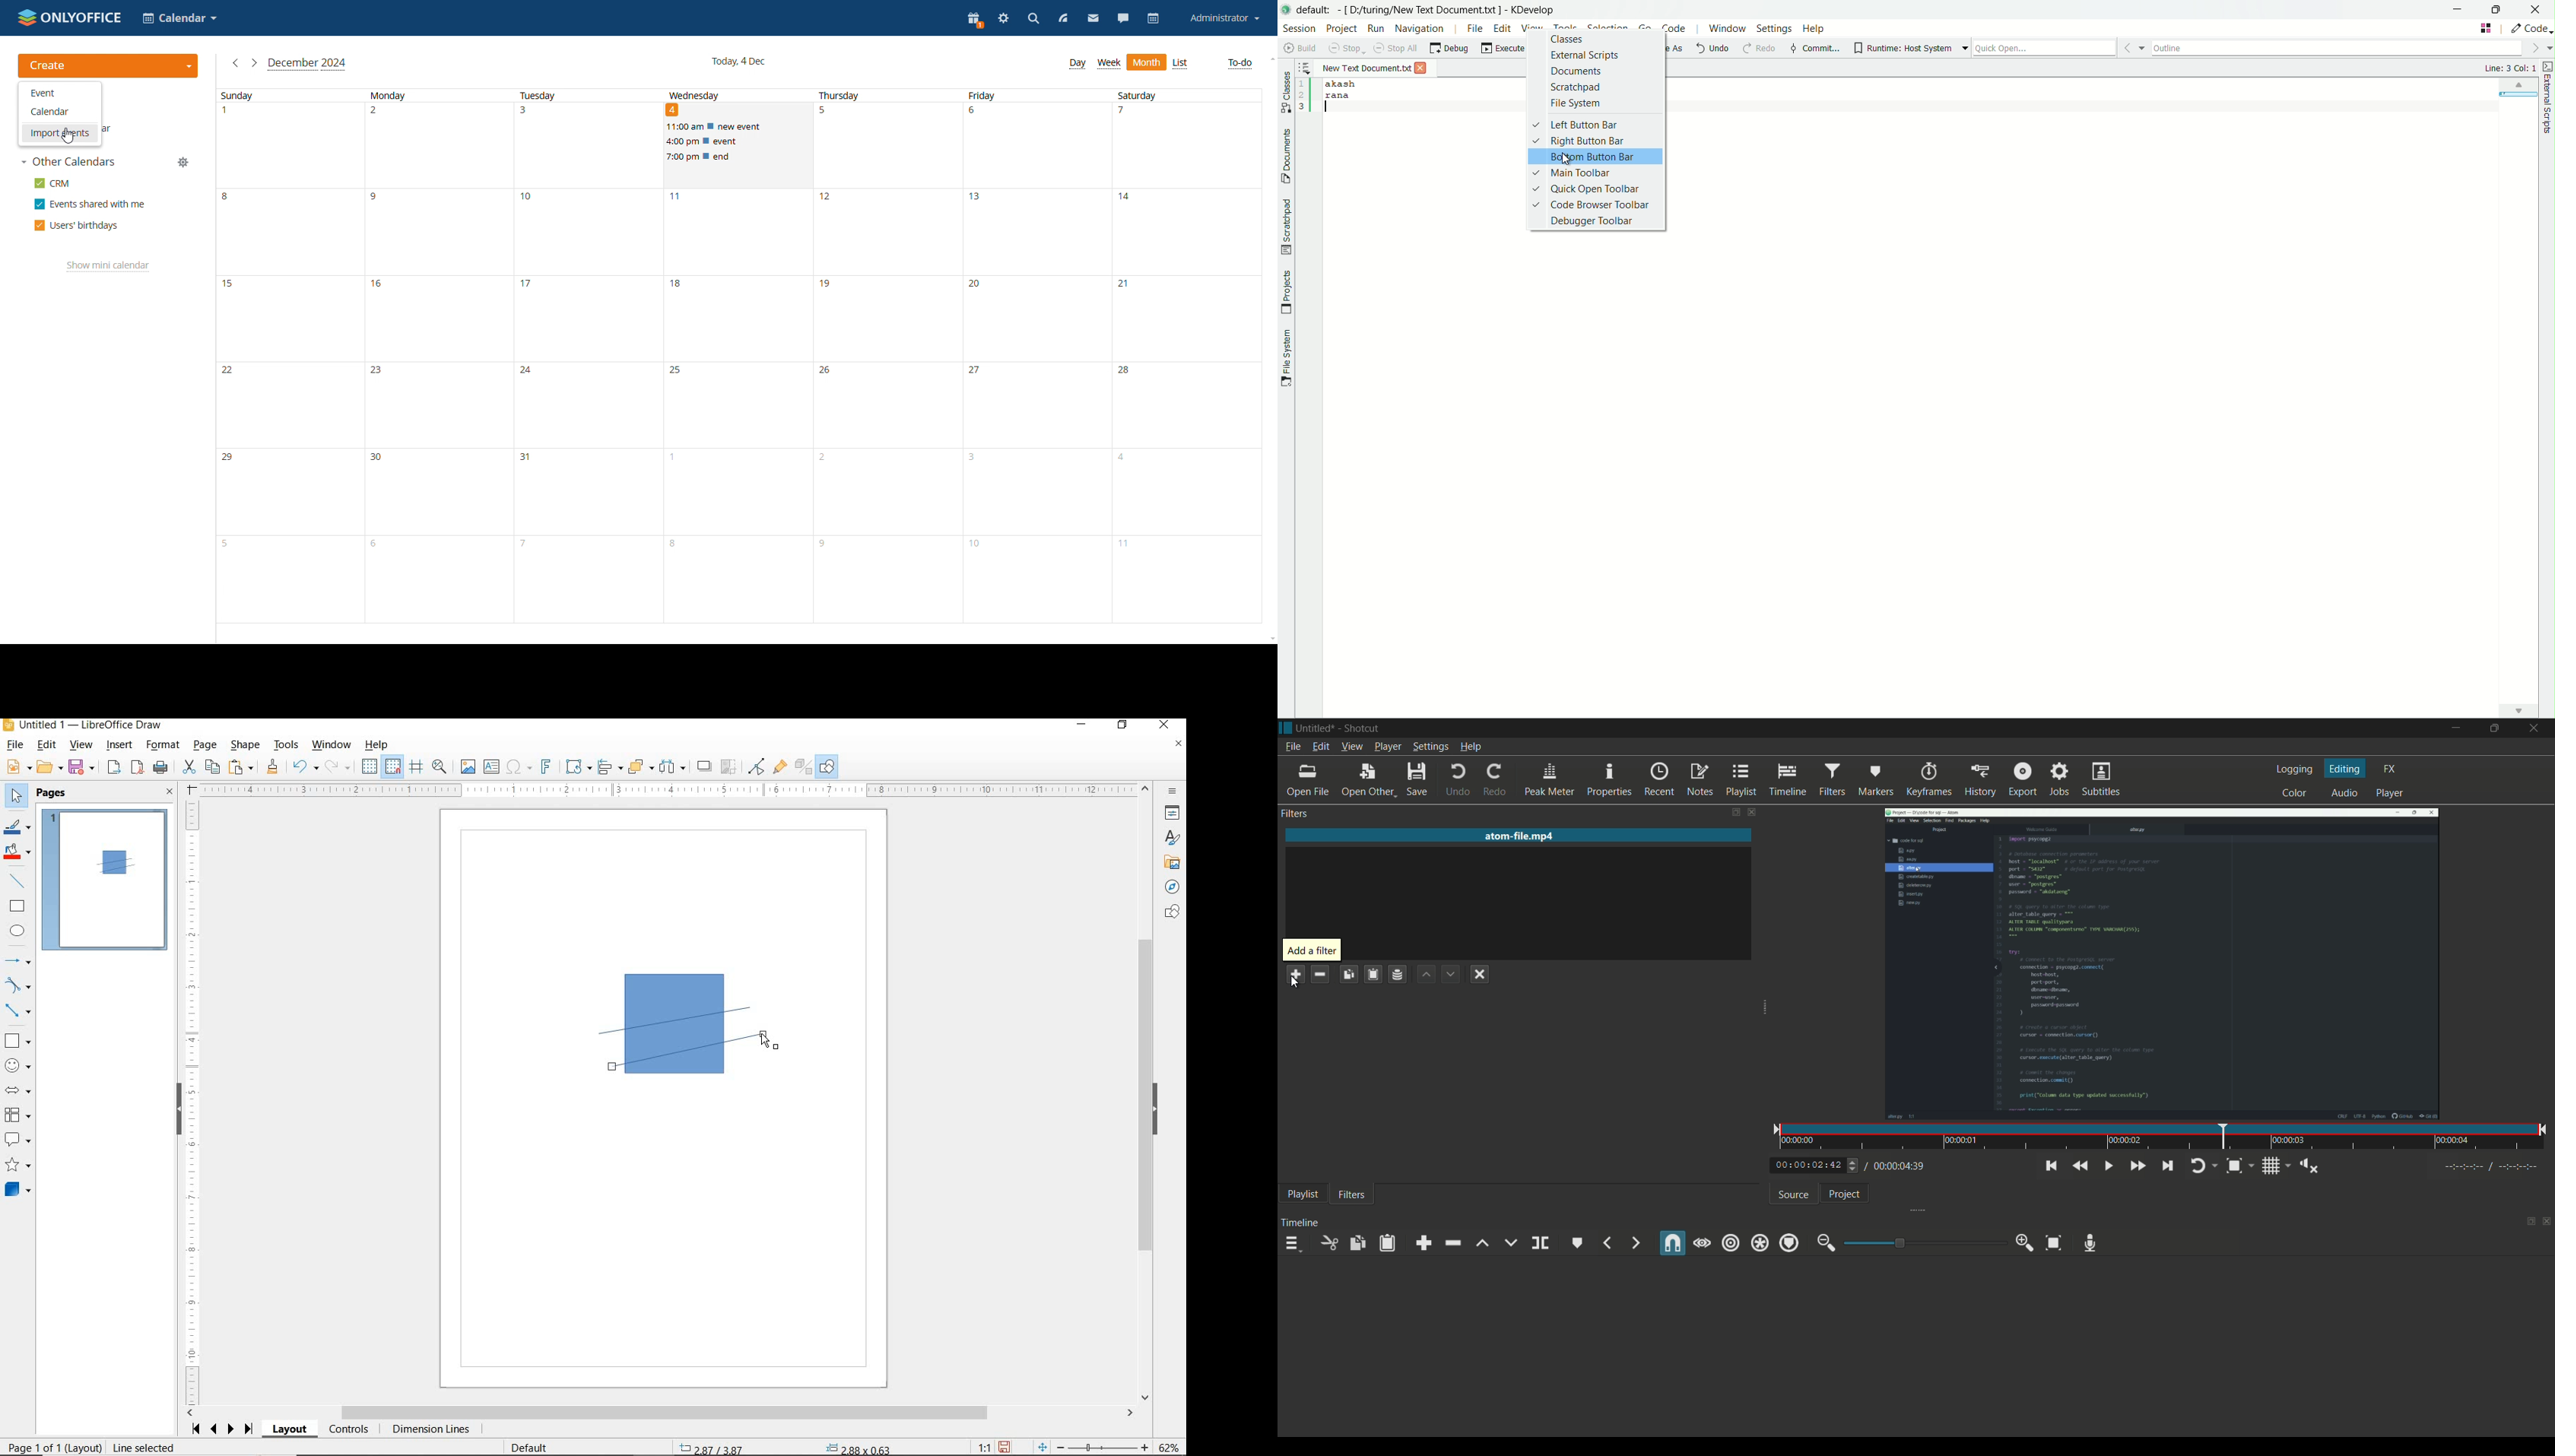 This screenshot has width=2576, height=1456. I want to click on DISPLAY GRID, so click(371, 767).